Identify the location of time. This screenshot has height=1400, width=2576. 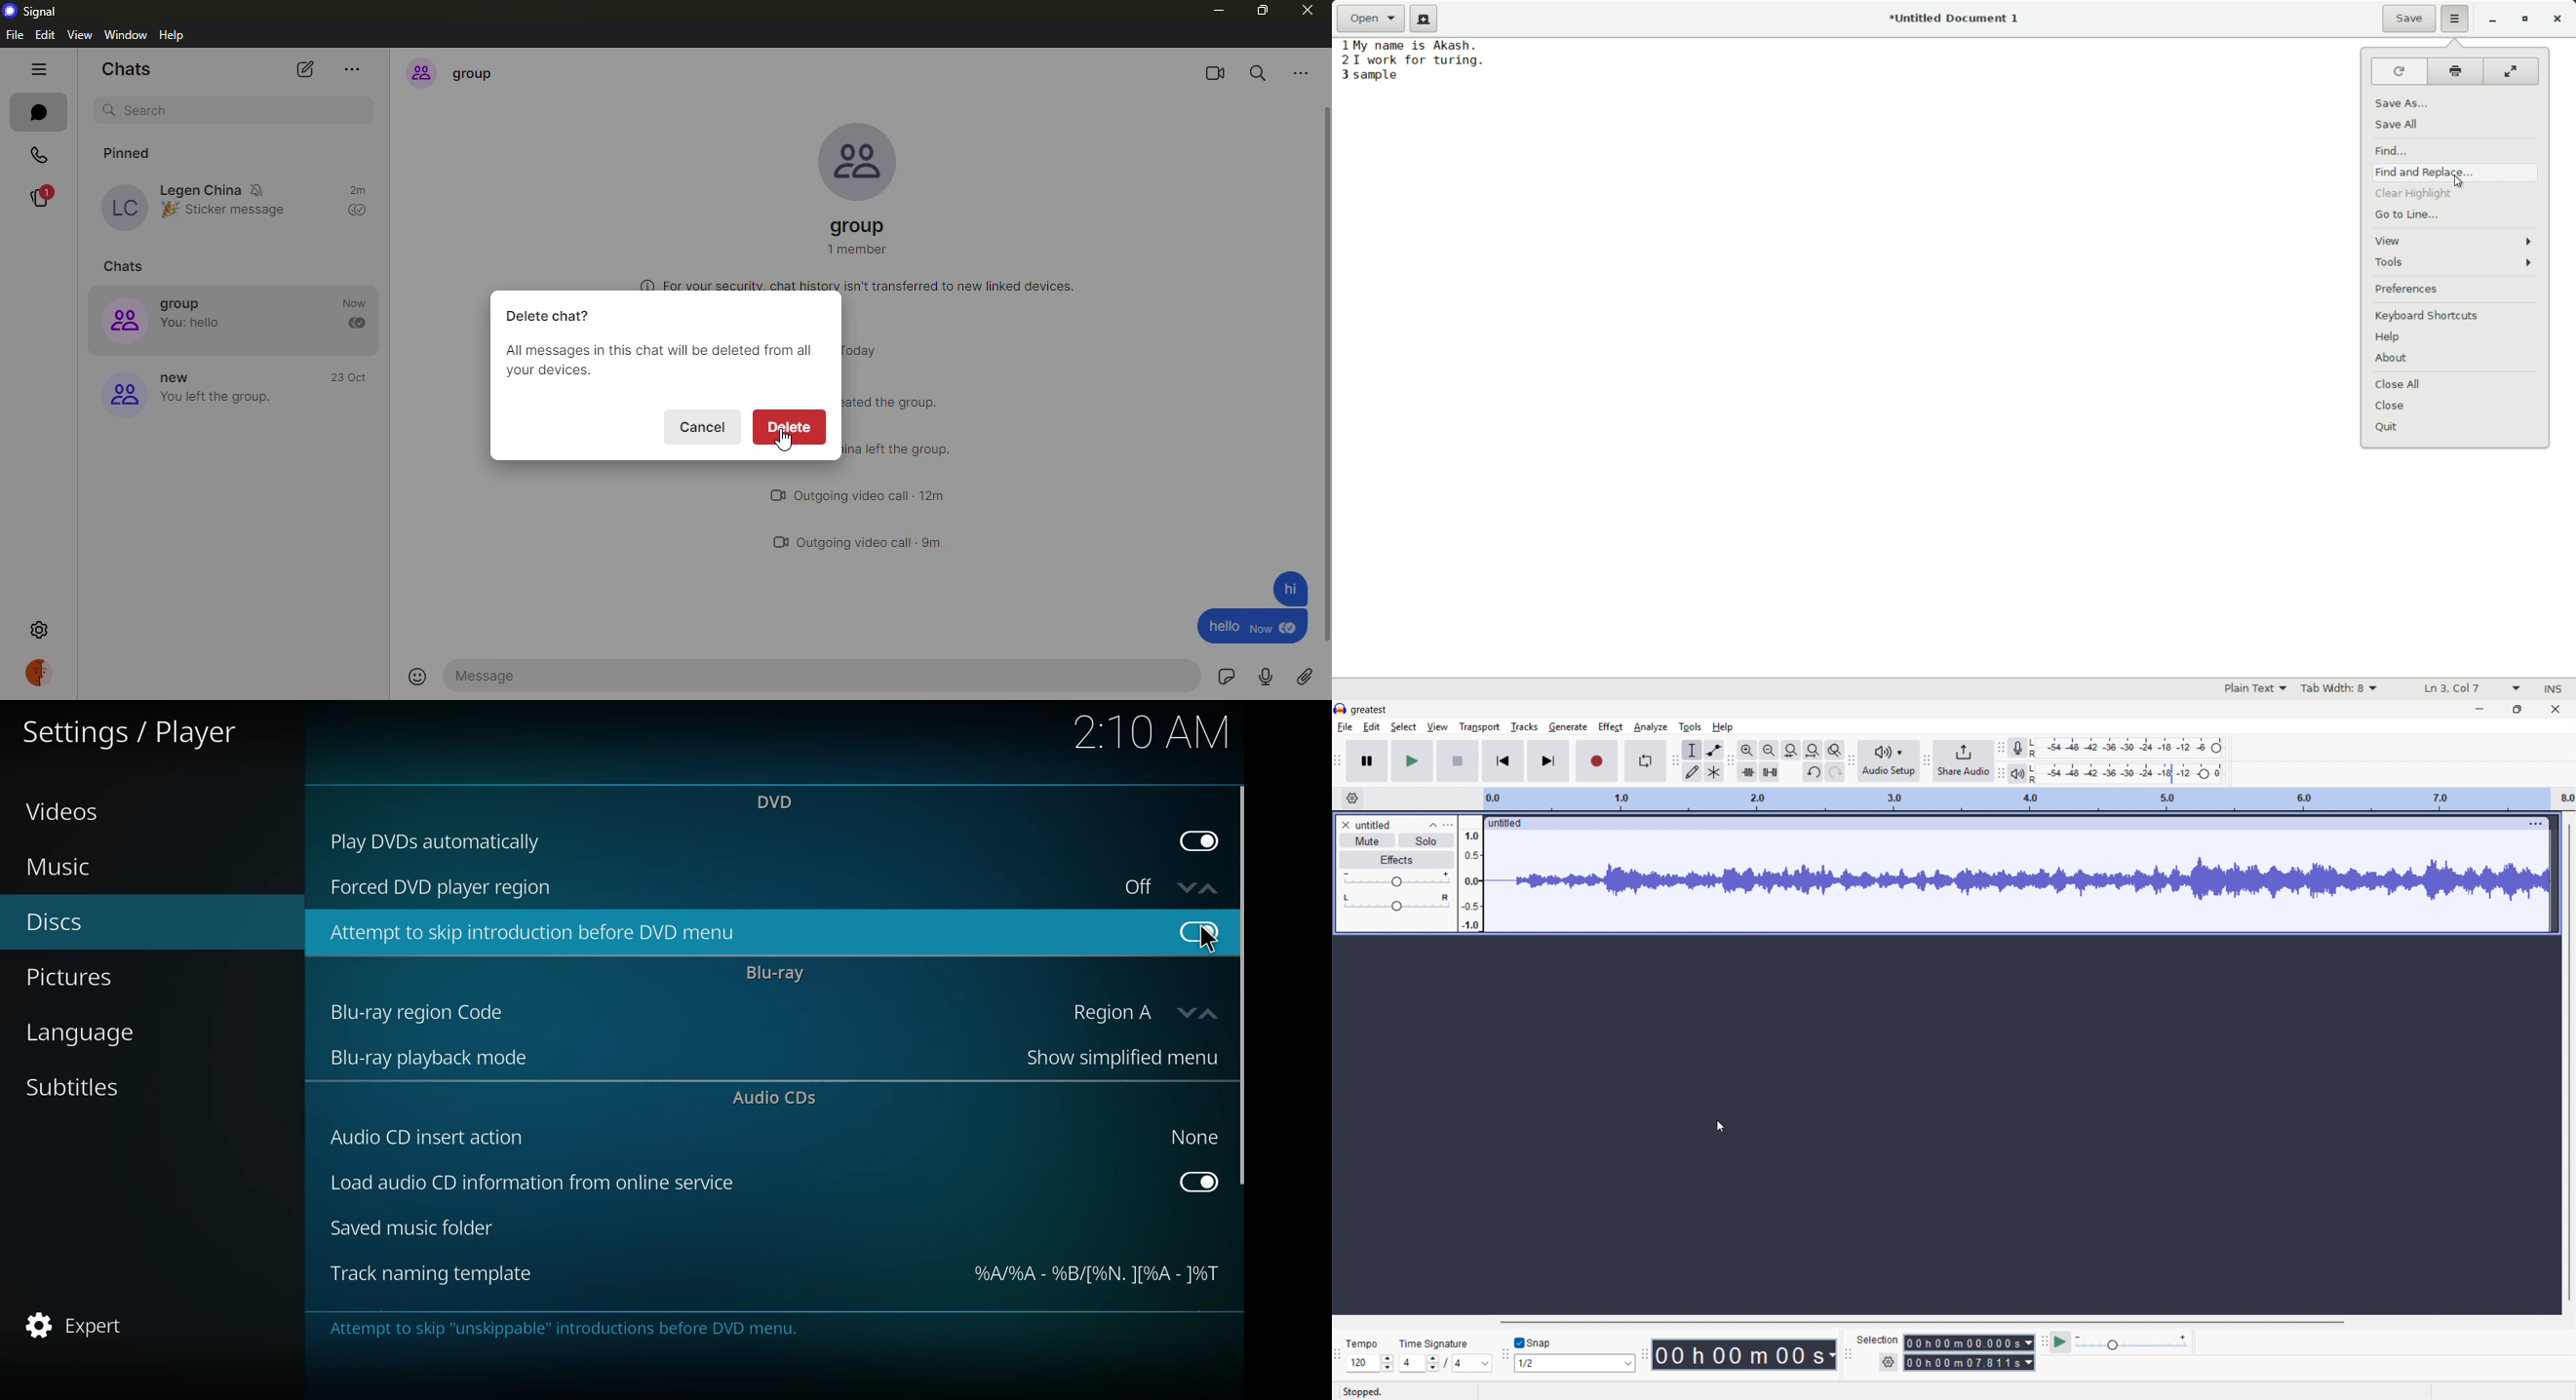
(350, 378).